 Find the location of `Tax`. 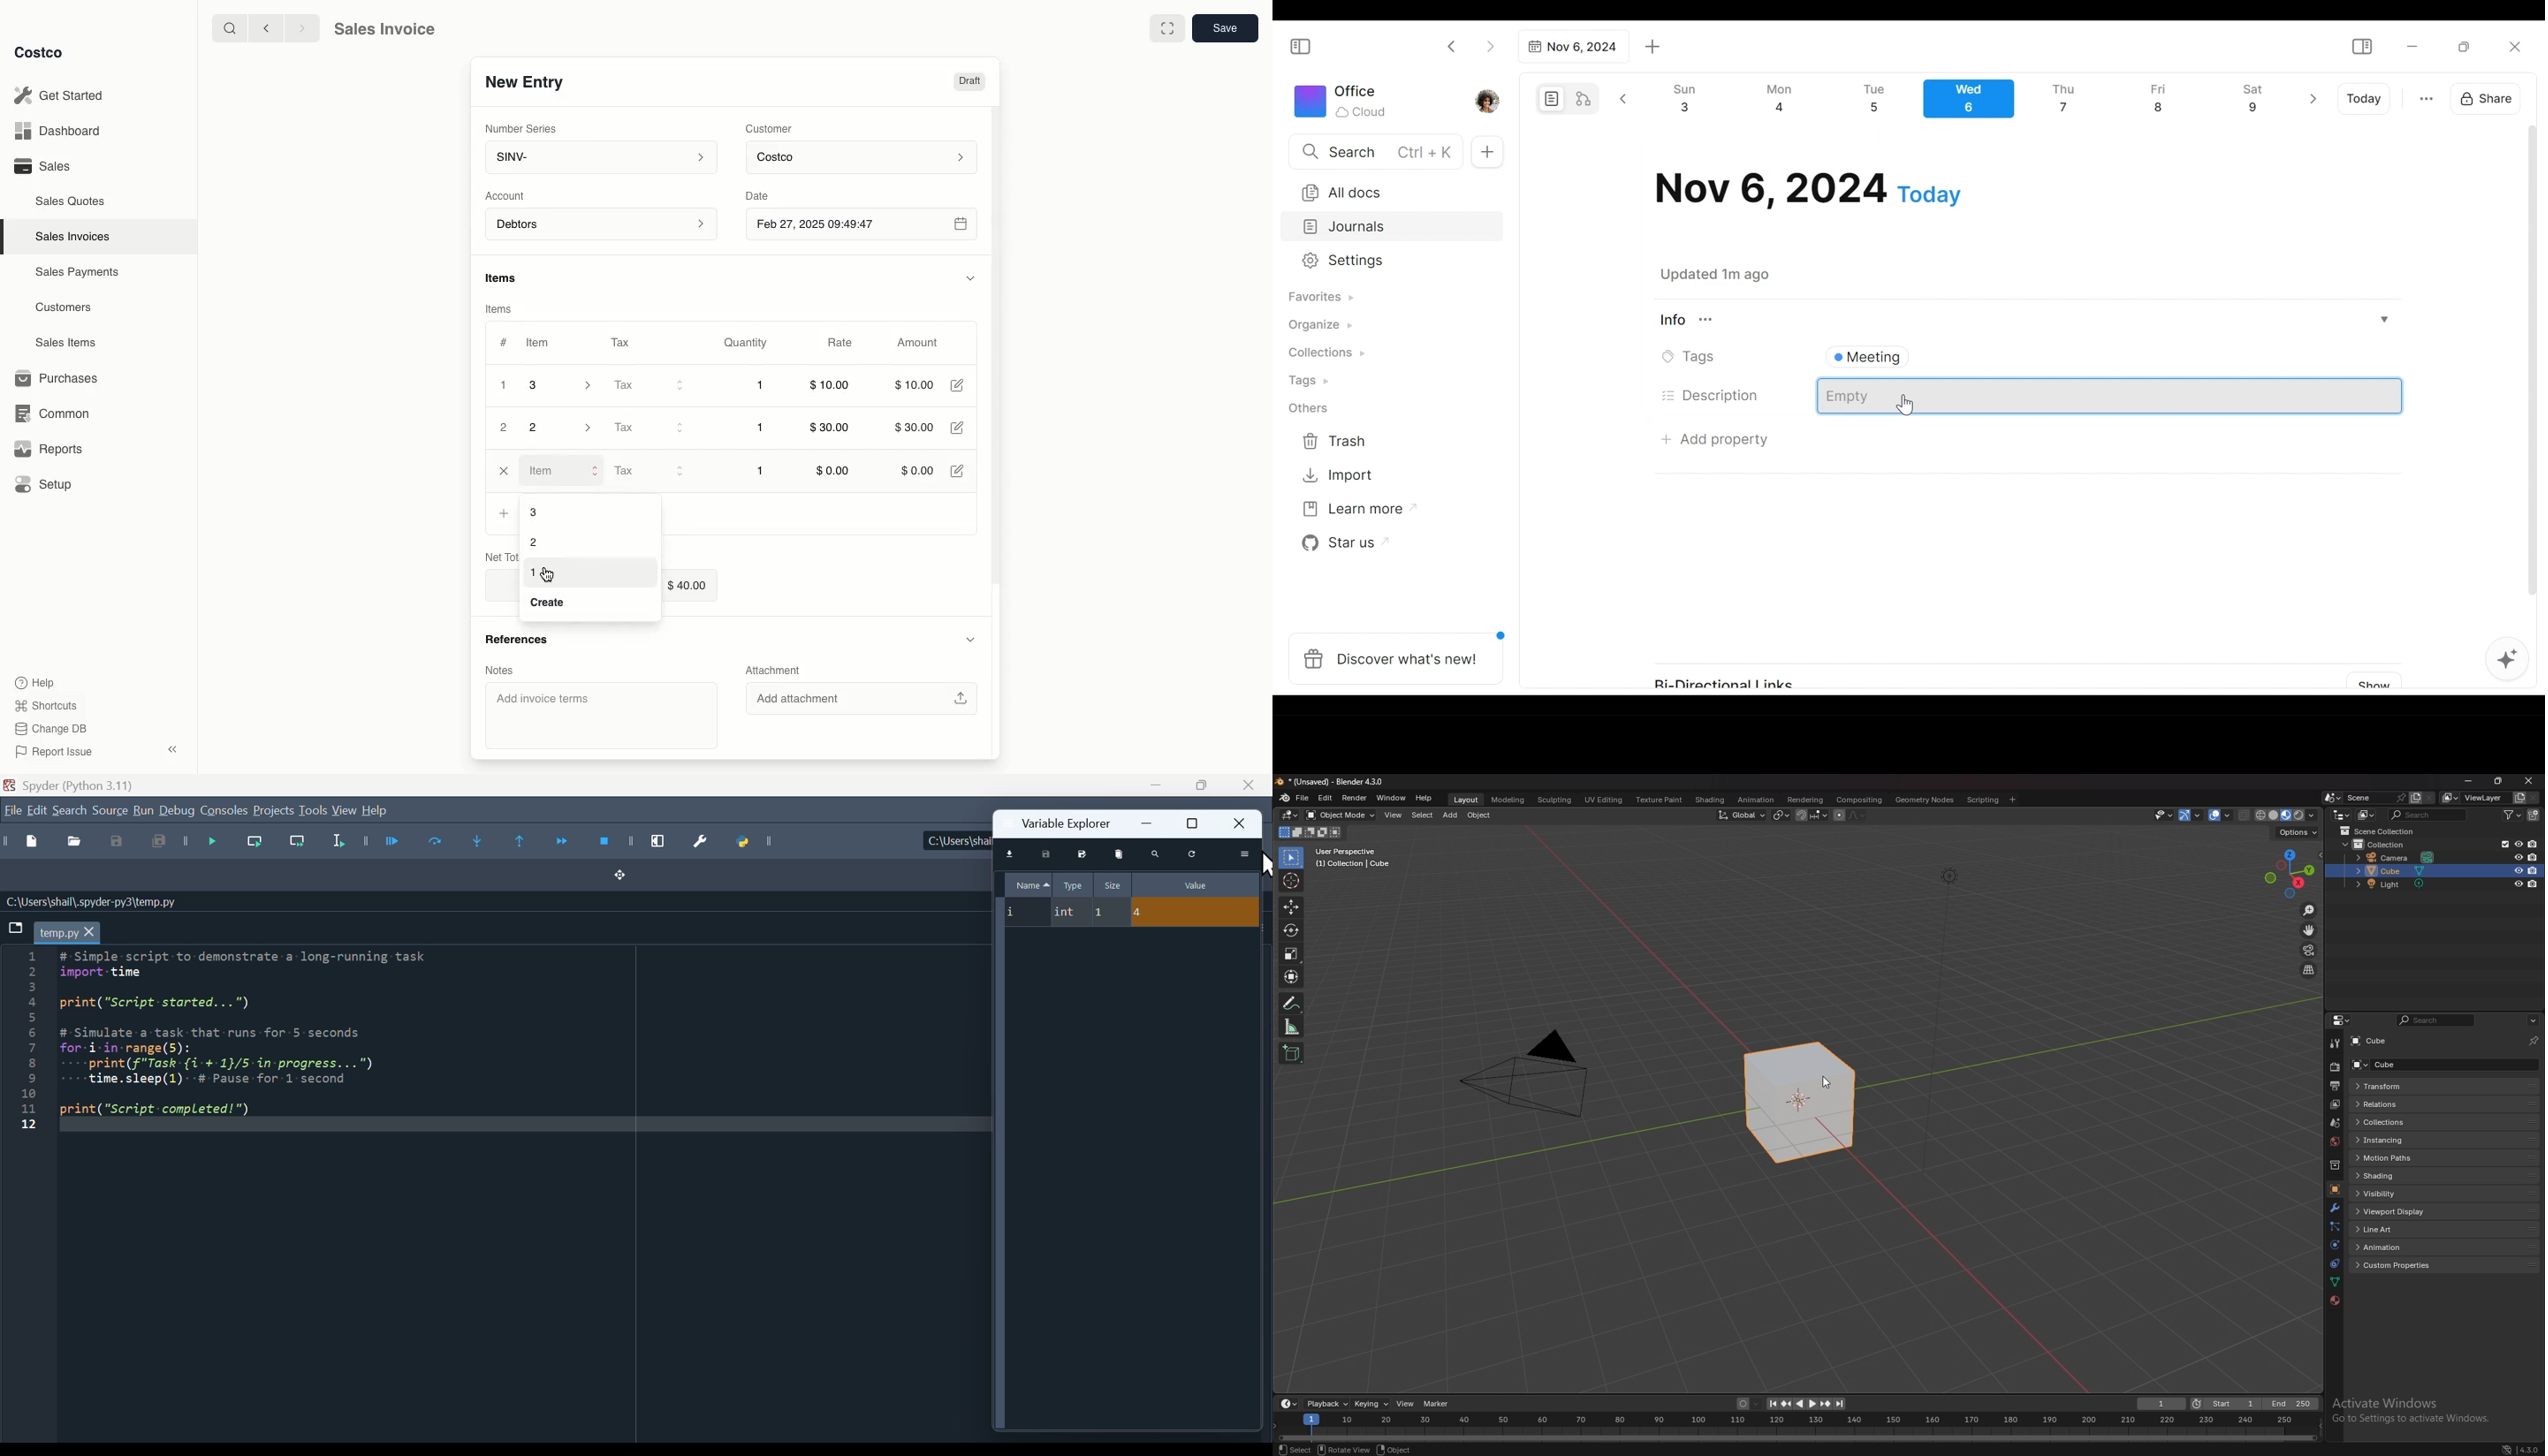

Tax is located at coordinates (625, 342).